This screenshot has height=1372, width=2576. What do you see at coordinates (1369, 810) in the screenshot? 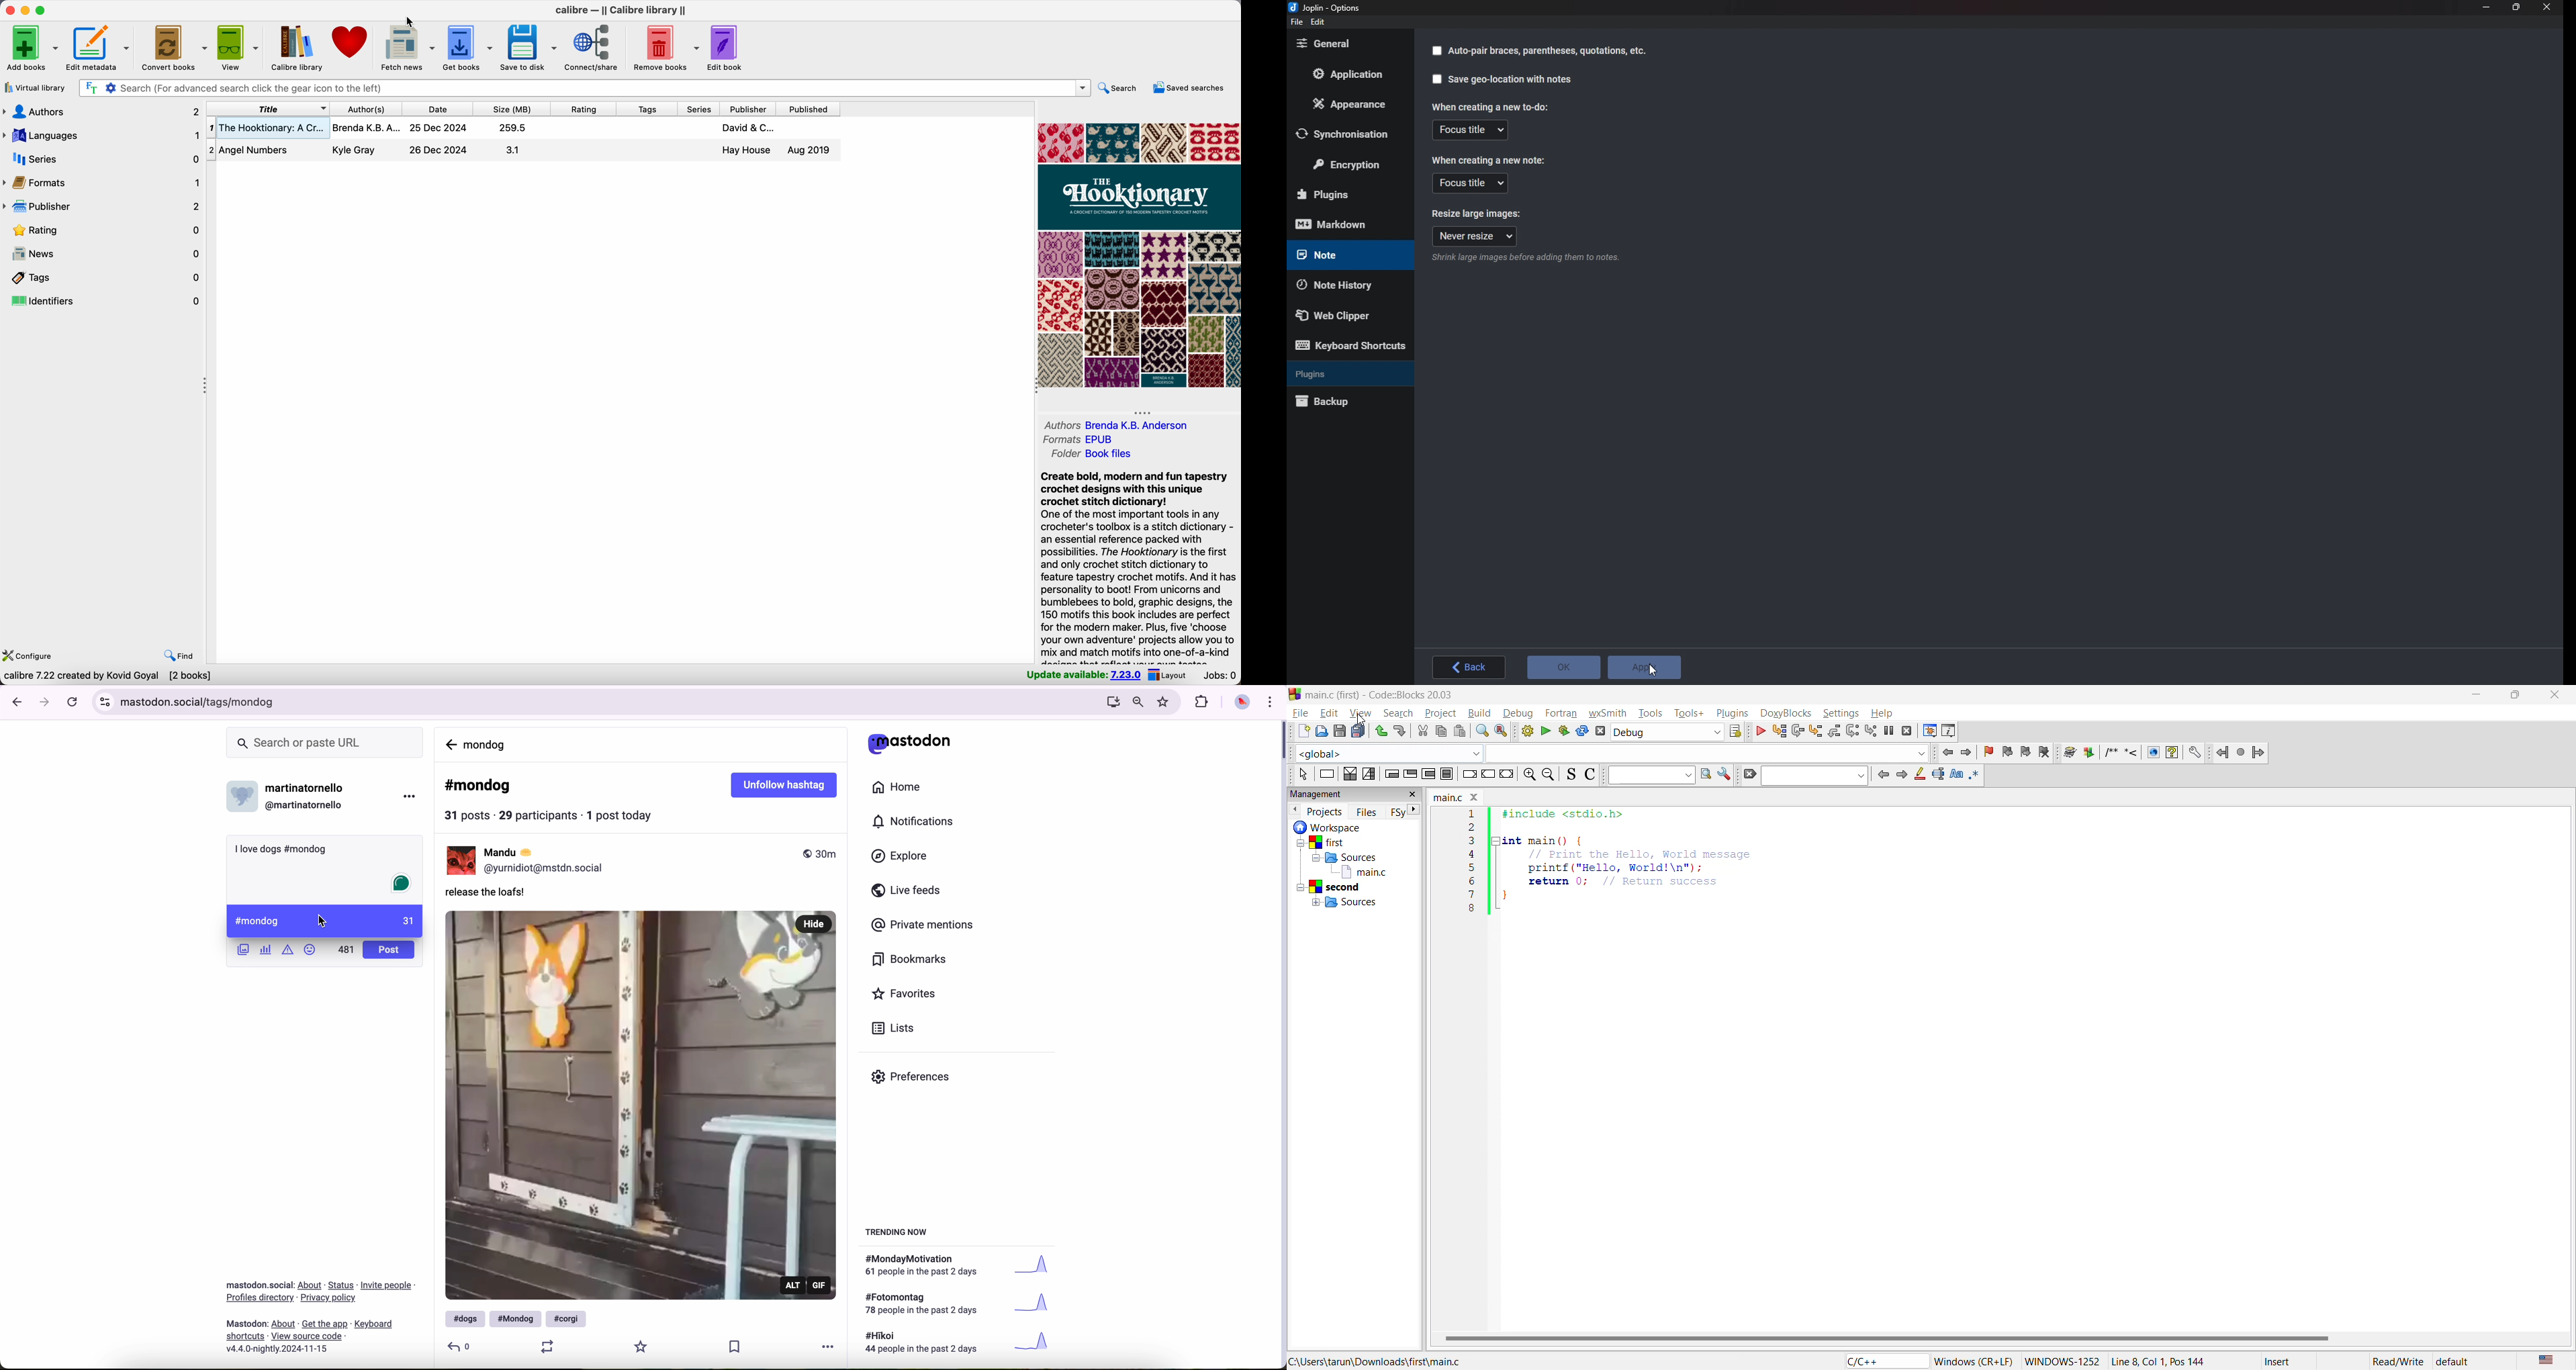
I see `files` at bounding box center [1369, 810].